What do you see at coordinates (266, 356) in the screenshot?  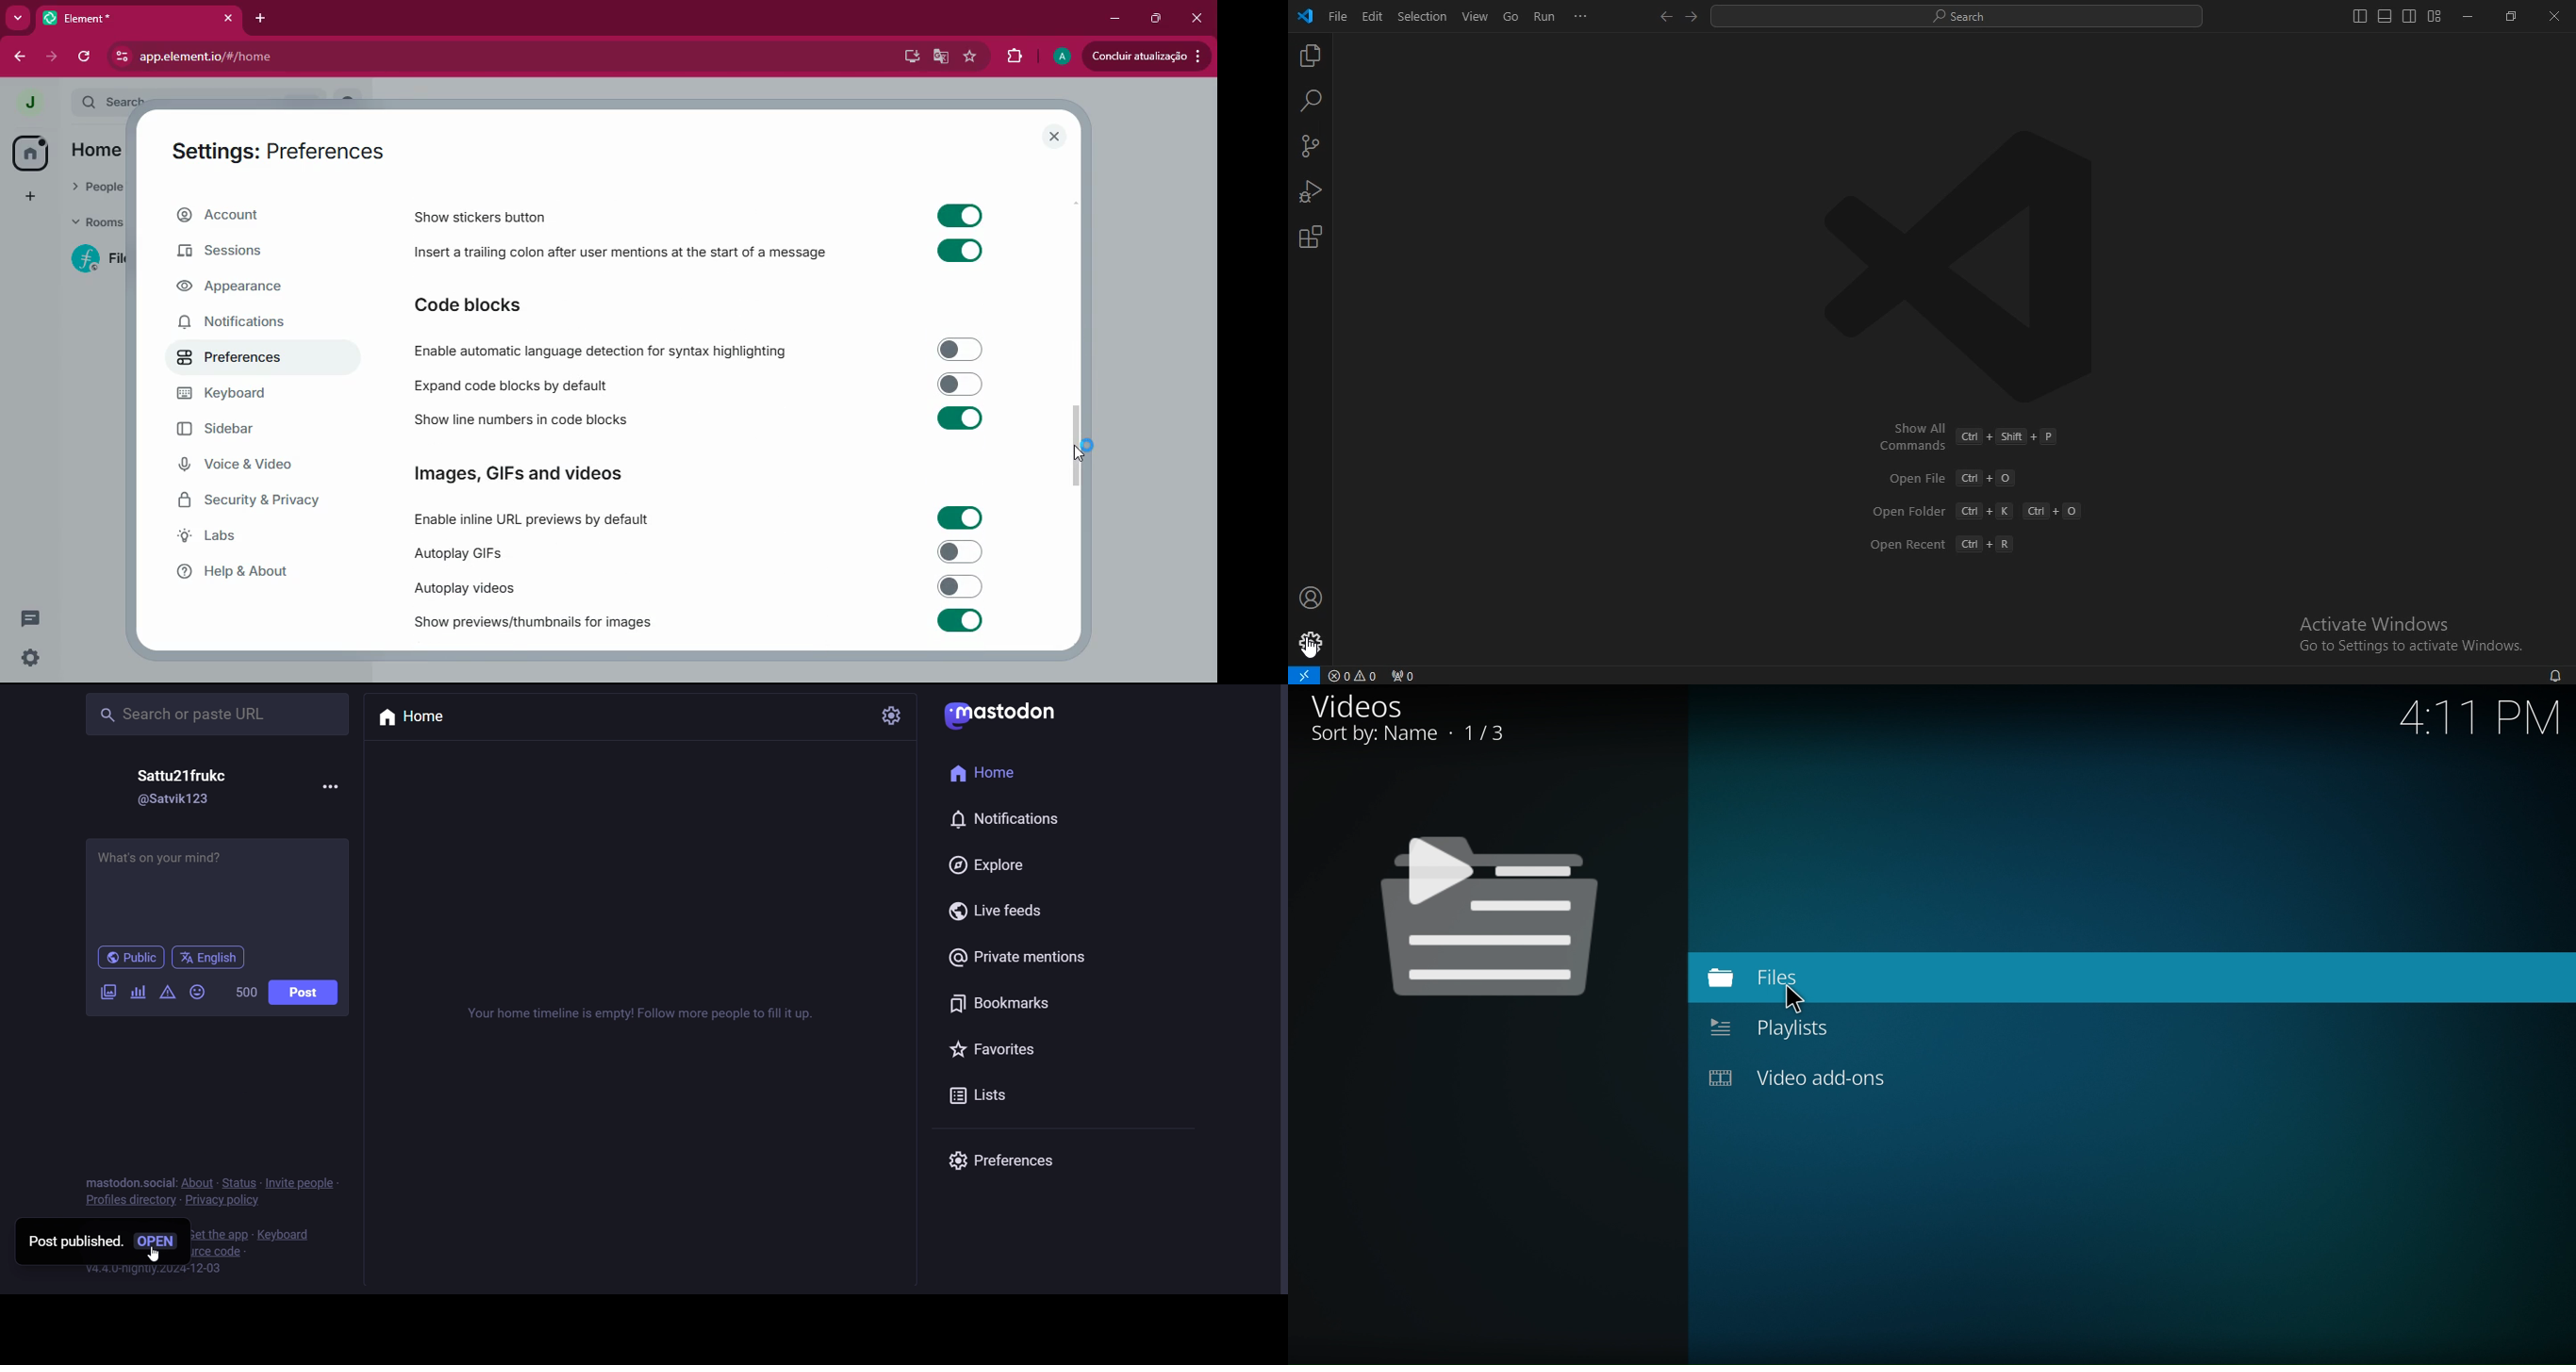 I see `Preferences` at bounding box center [266, 356].